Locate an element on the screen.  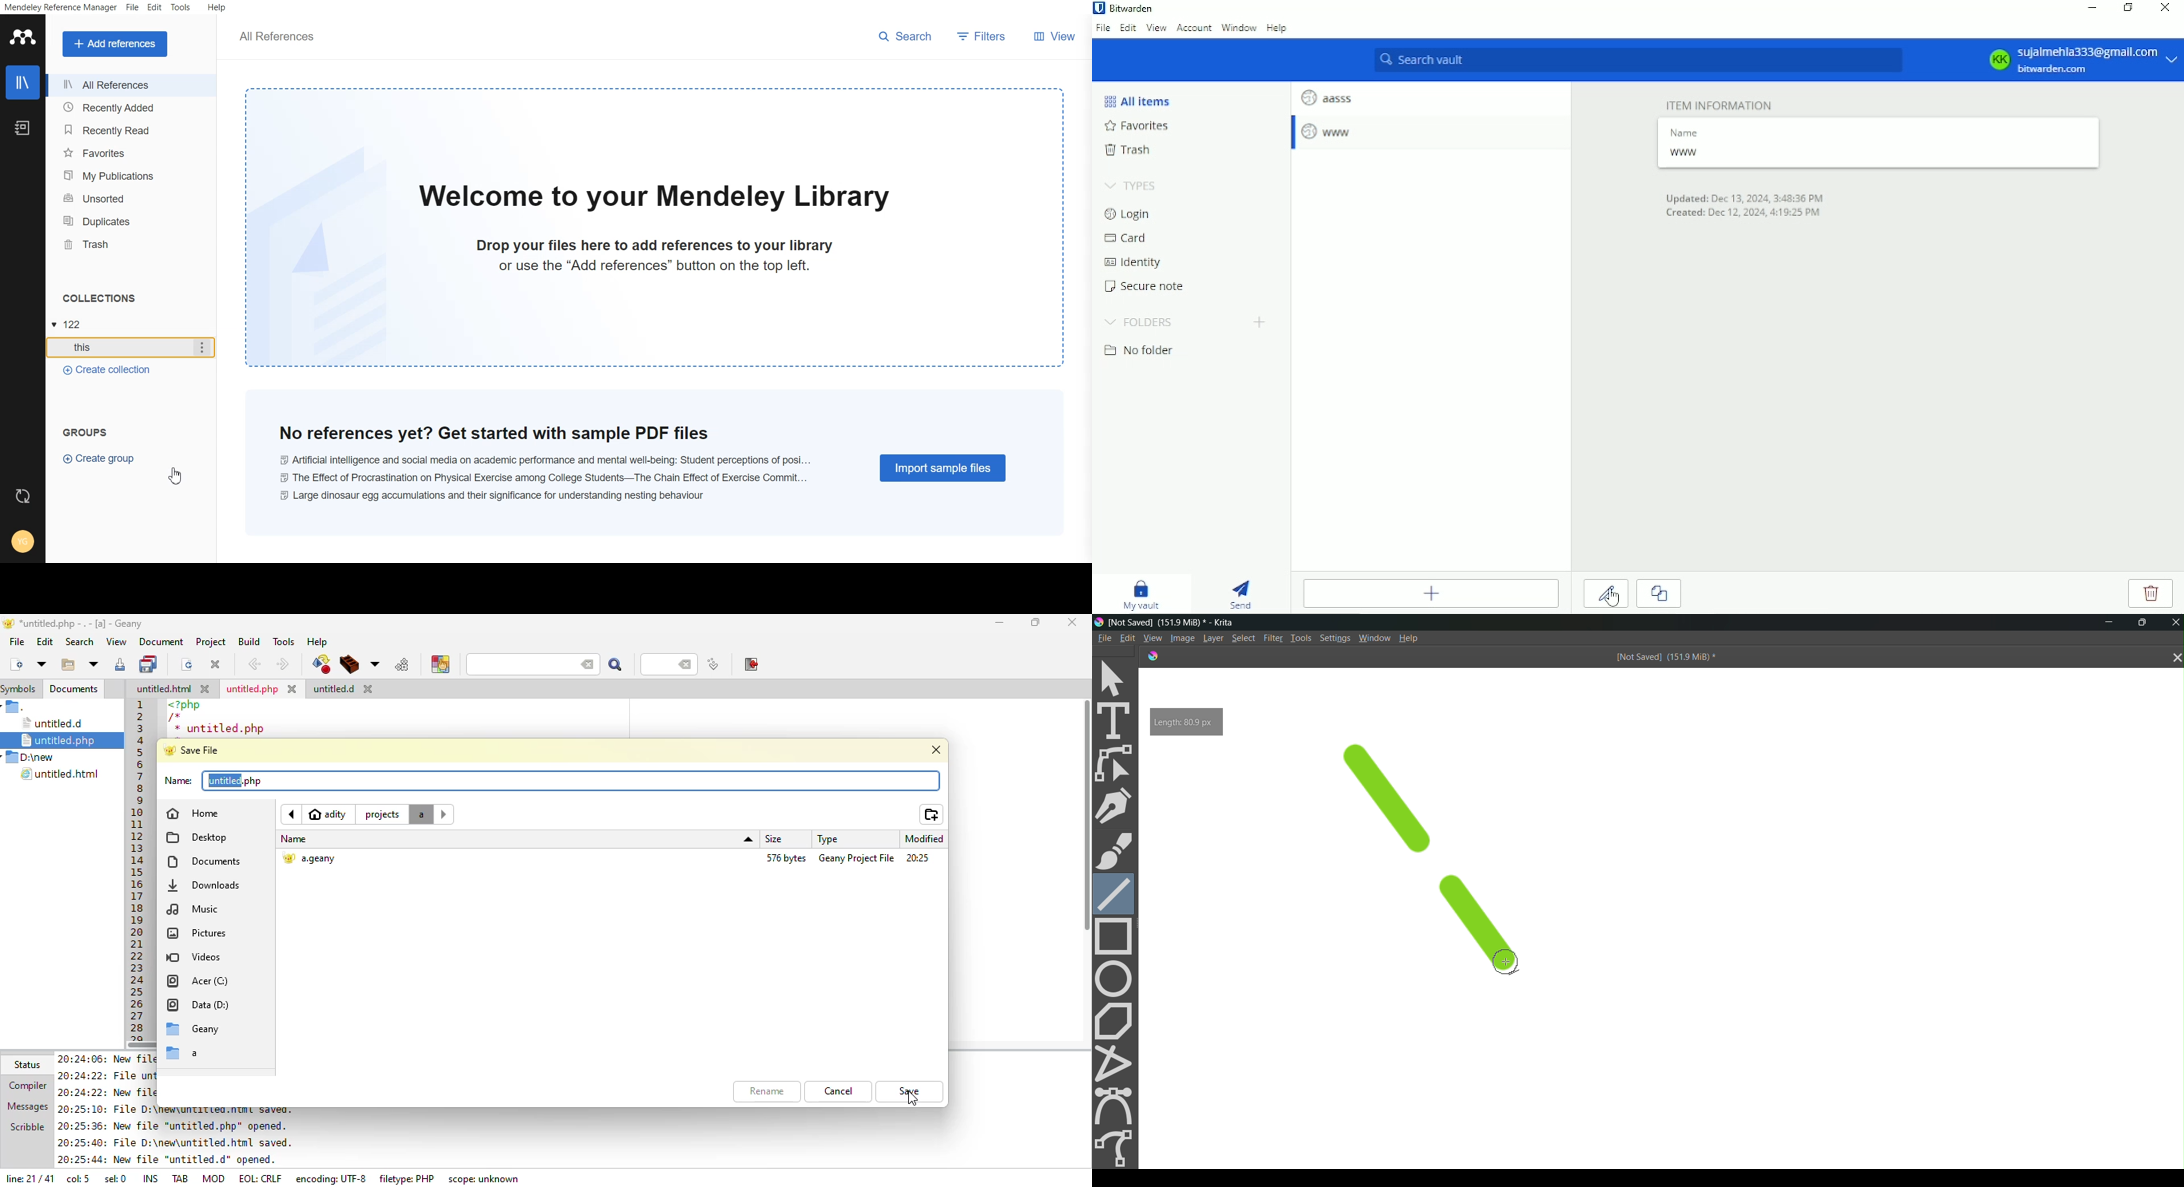
pen is located at coordinates (1117, 806).